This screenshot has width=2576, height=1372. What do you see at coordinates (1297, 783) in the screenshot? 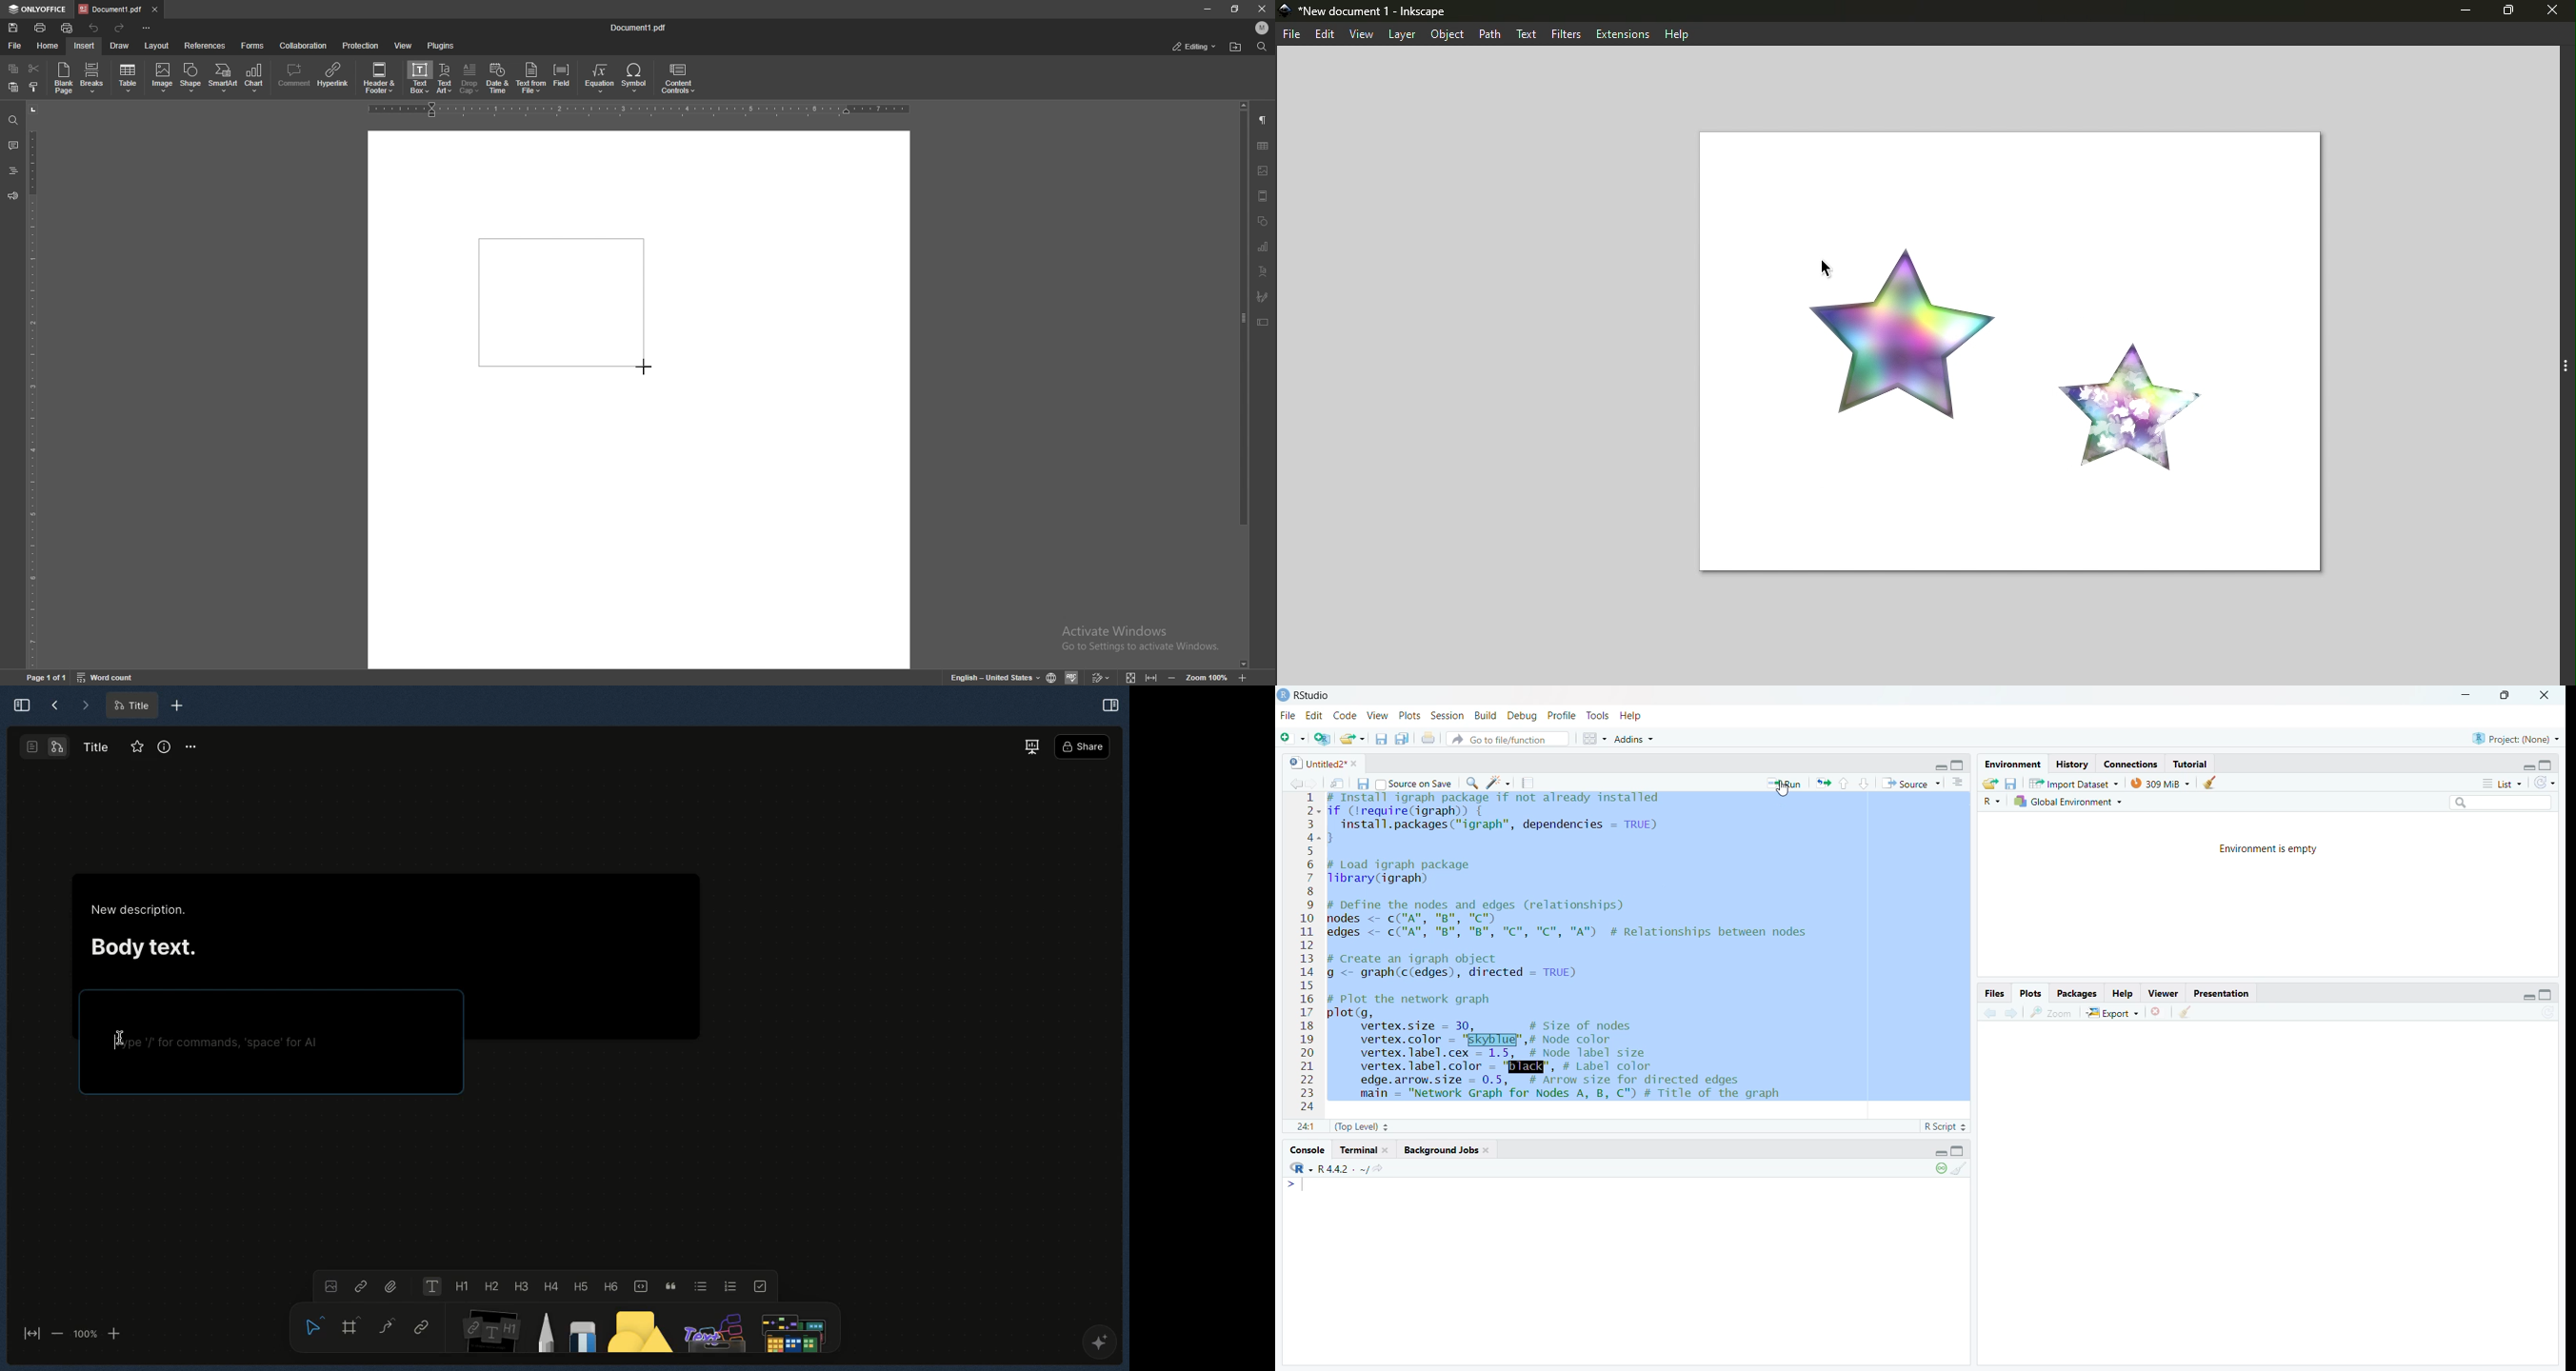
I see `back` at bounding box center [1297, 783].